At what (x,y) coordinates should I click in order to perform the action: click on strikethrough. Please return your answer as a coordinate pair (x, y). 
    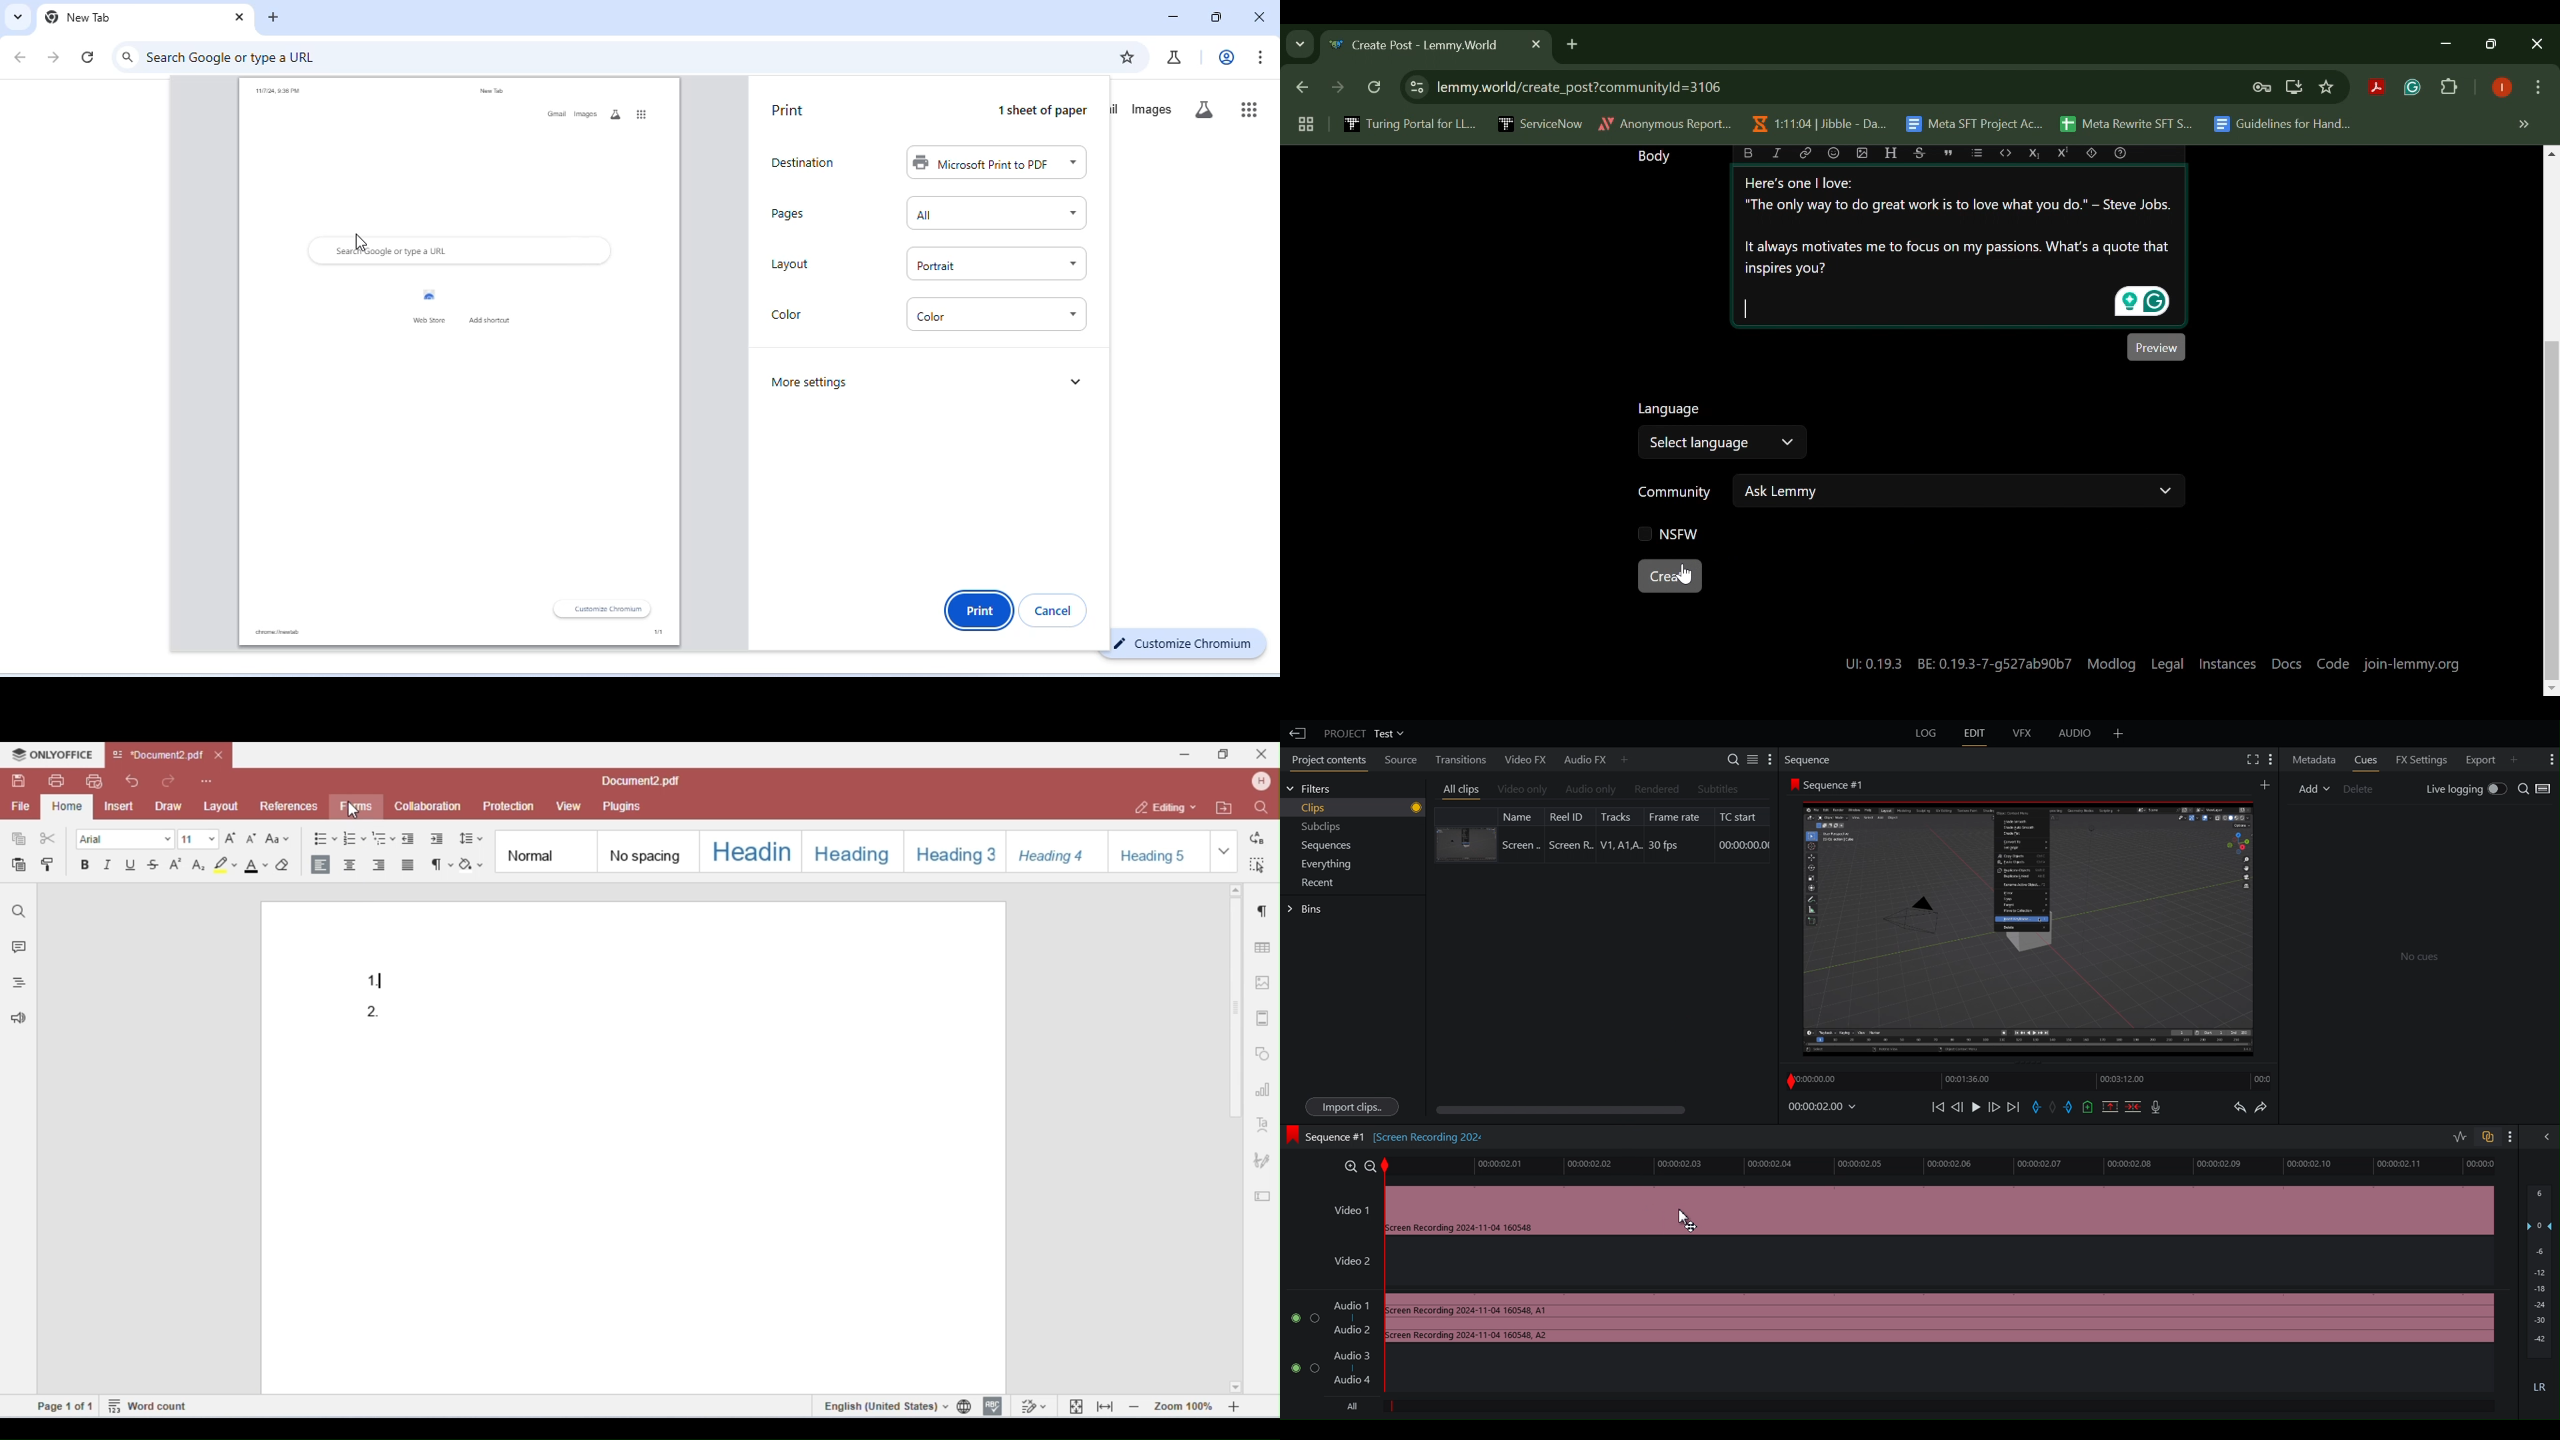
    Looking at the image, I should click on (1921, 152).